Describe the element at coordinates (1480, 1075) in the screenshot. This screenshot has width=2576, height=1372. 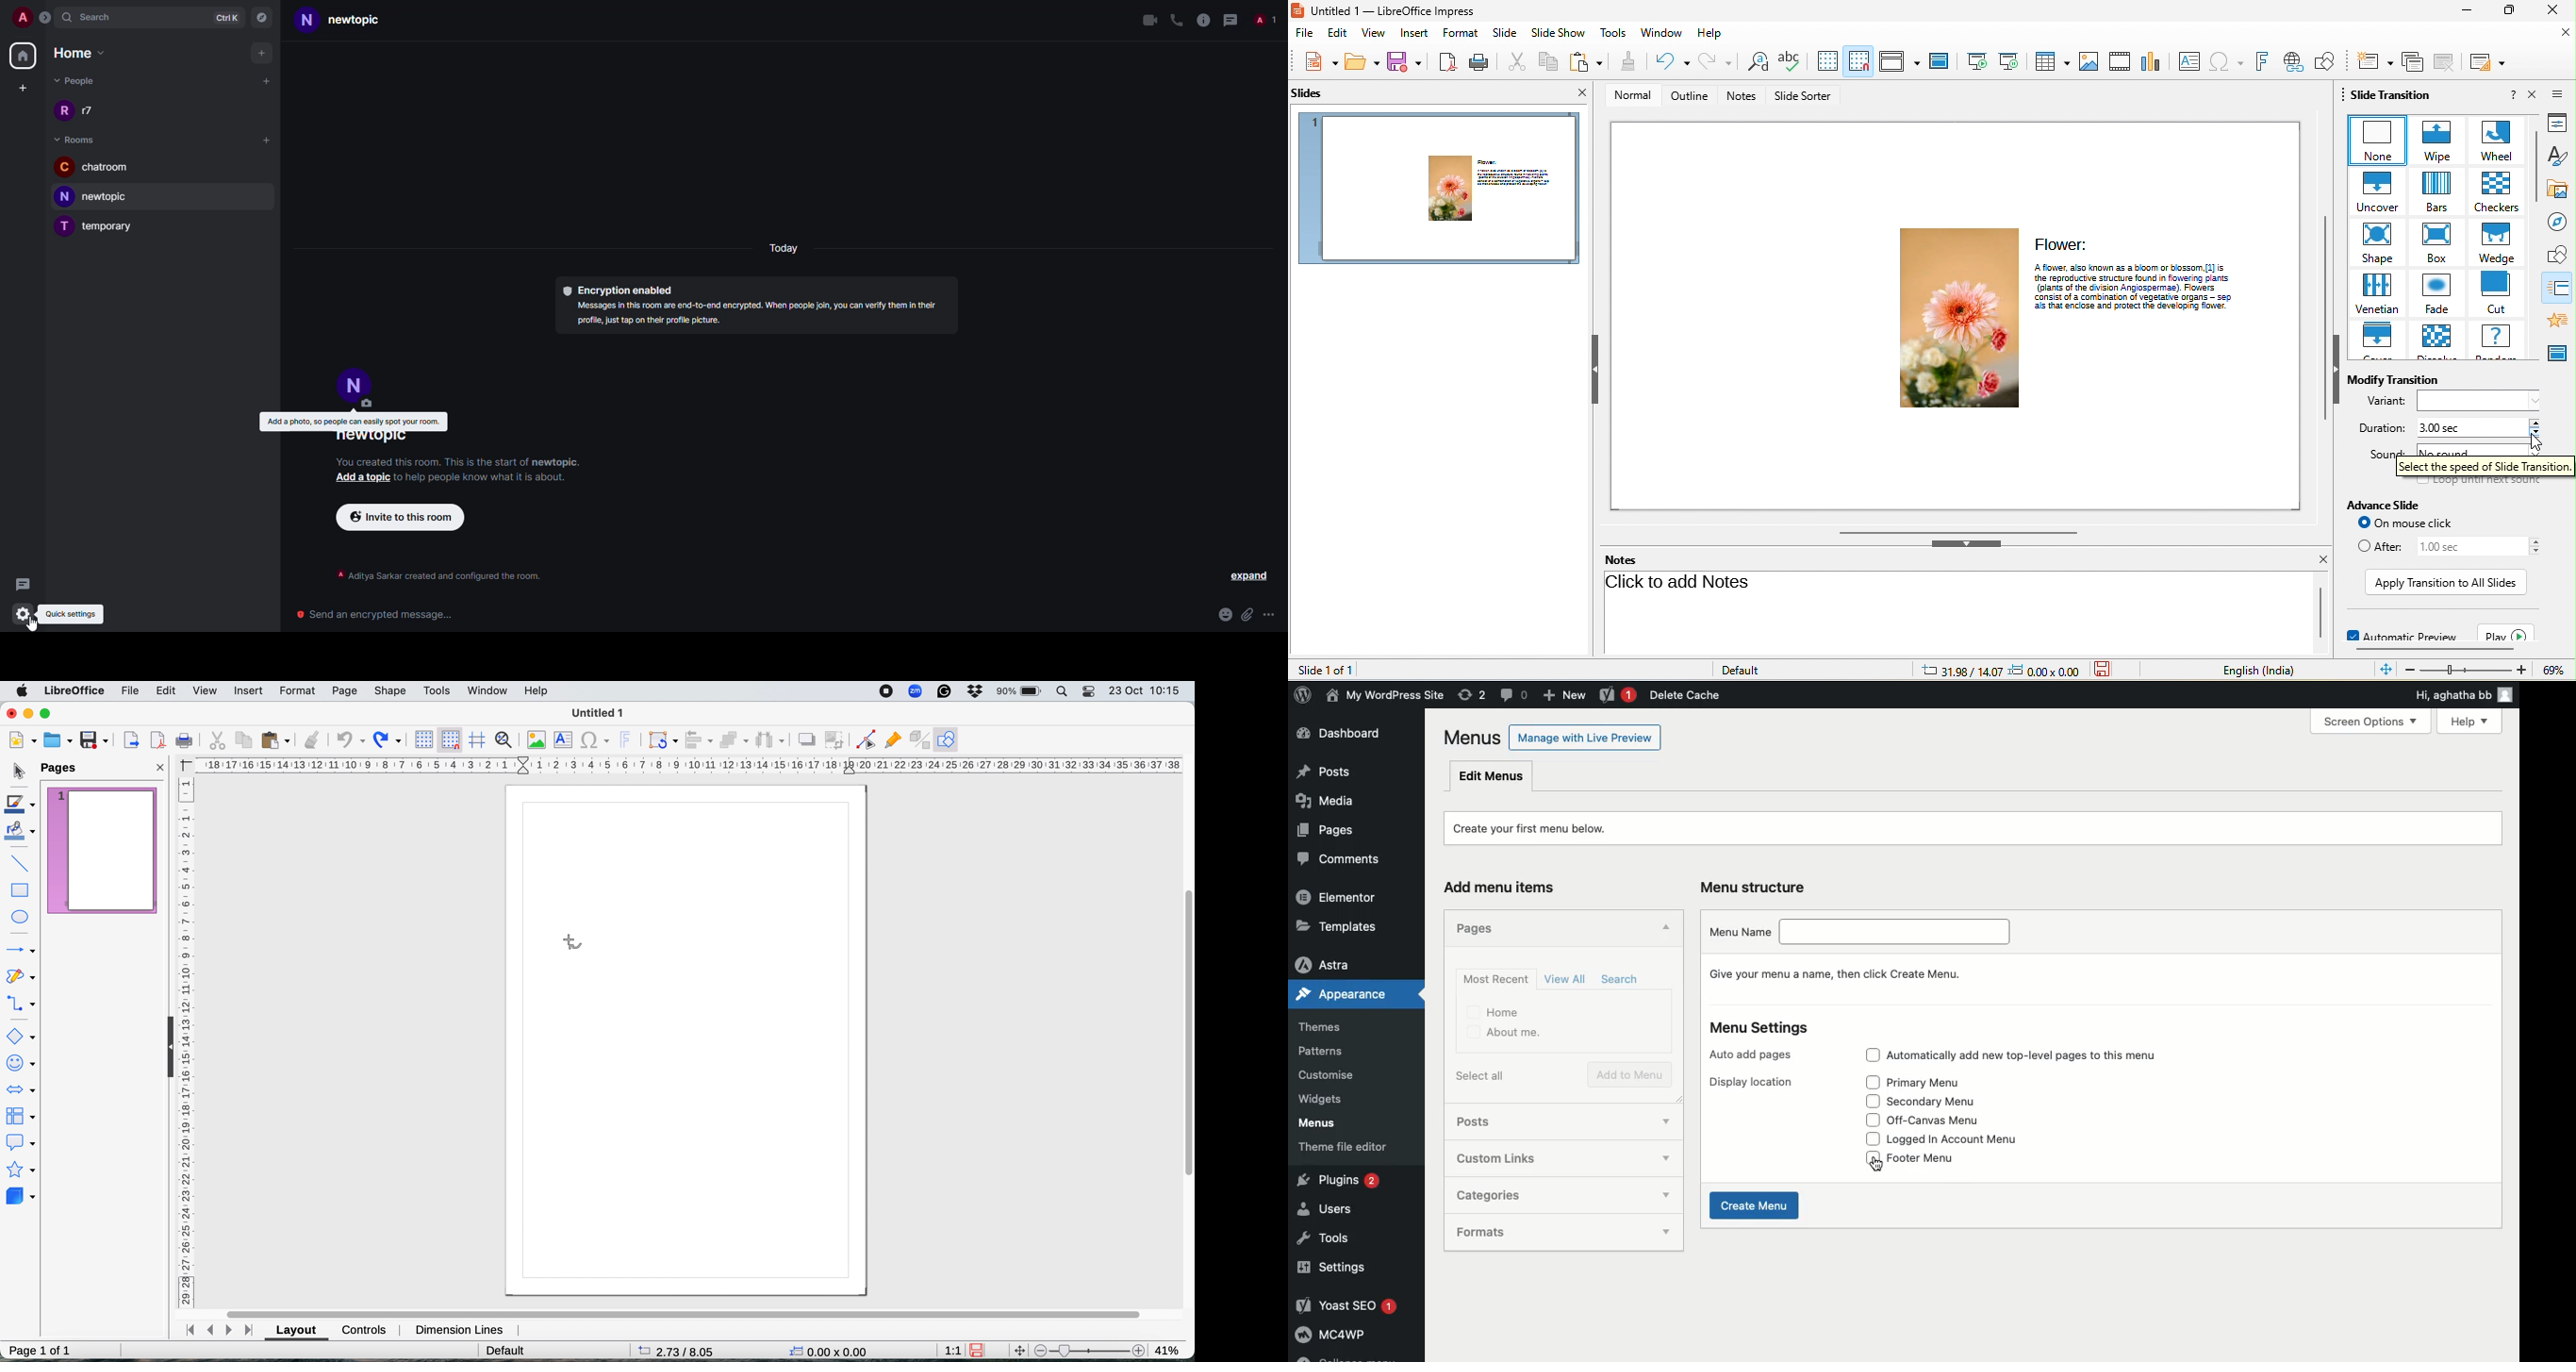
I see `Select all` at that location.